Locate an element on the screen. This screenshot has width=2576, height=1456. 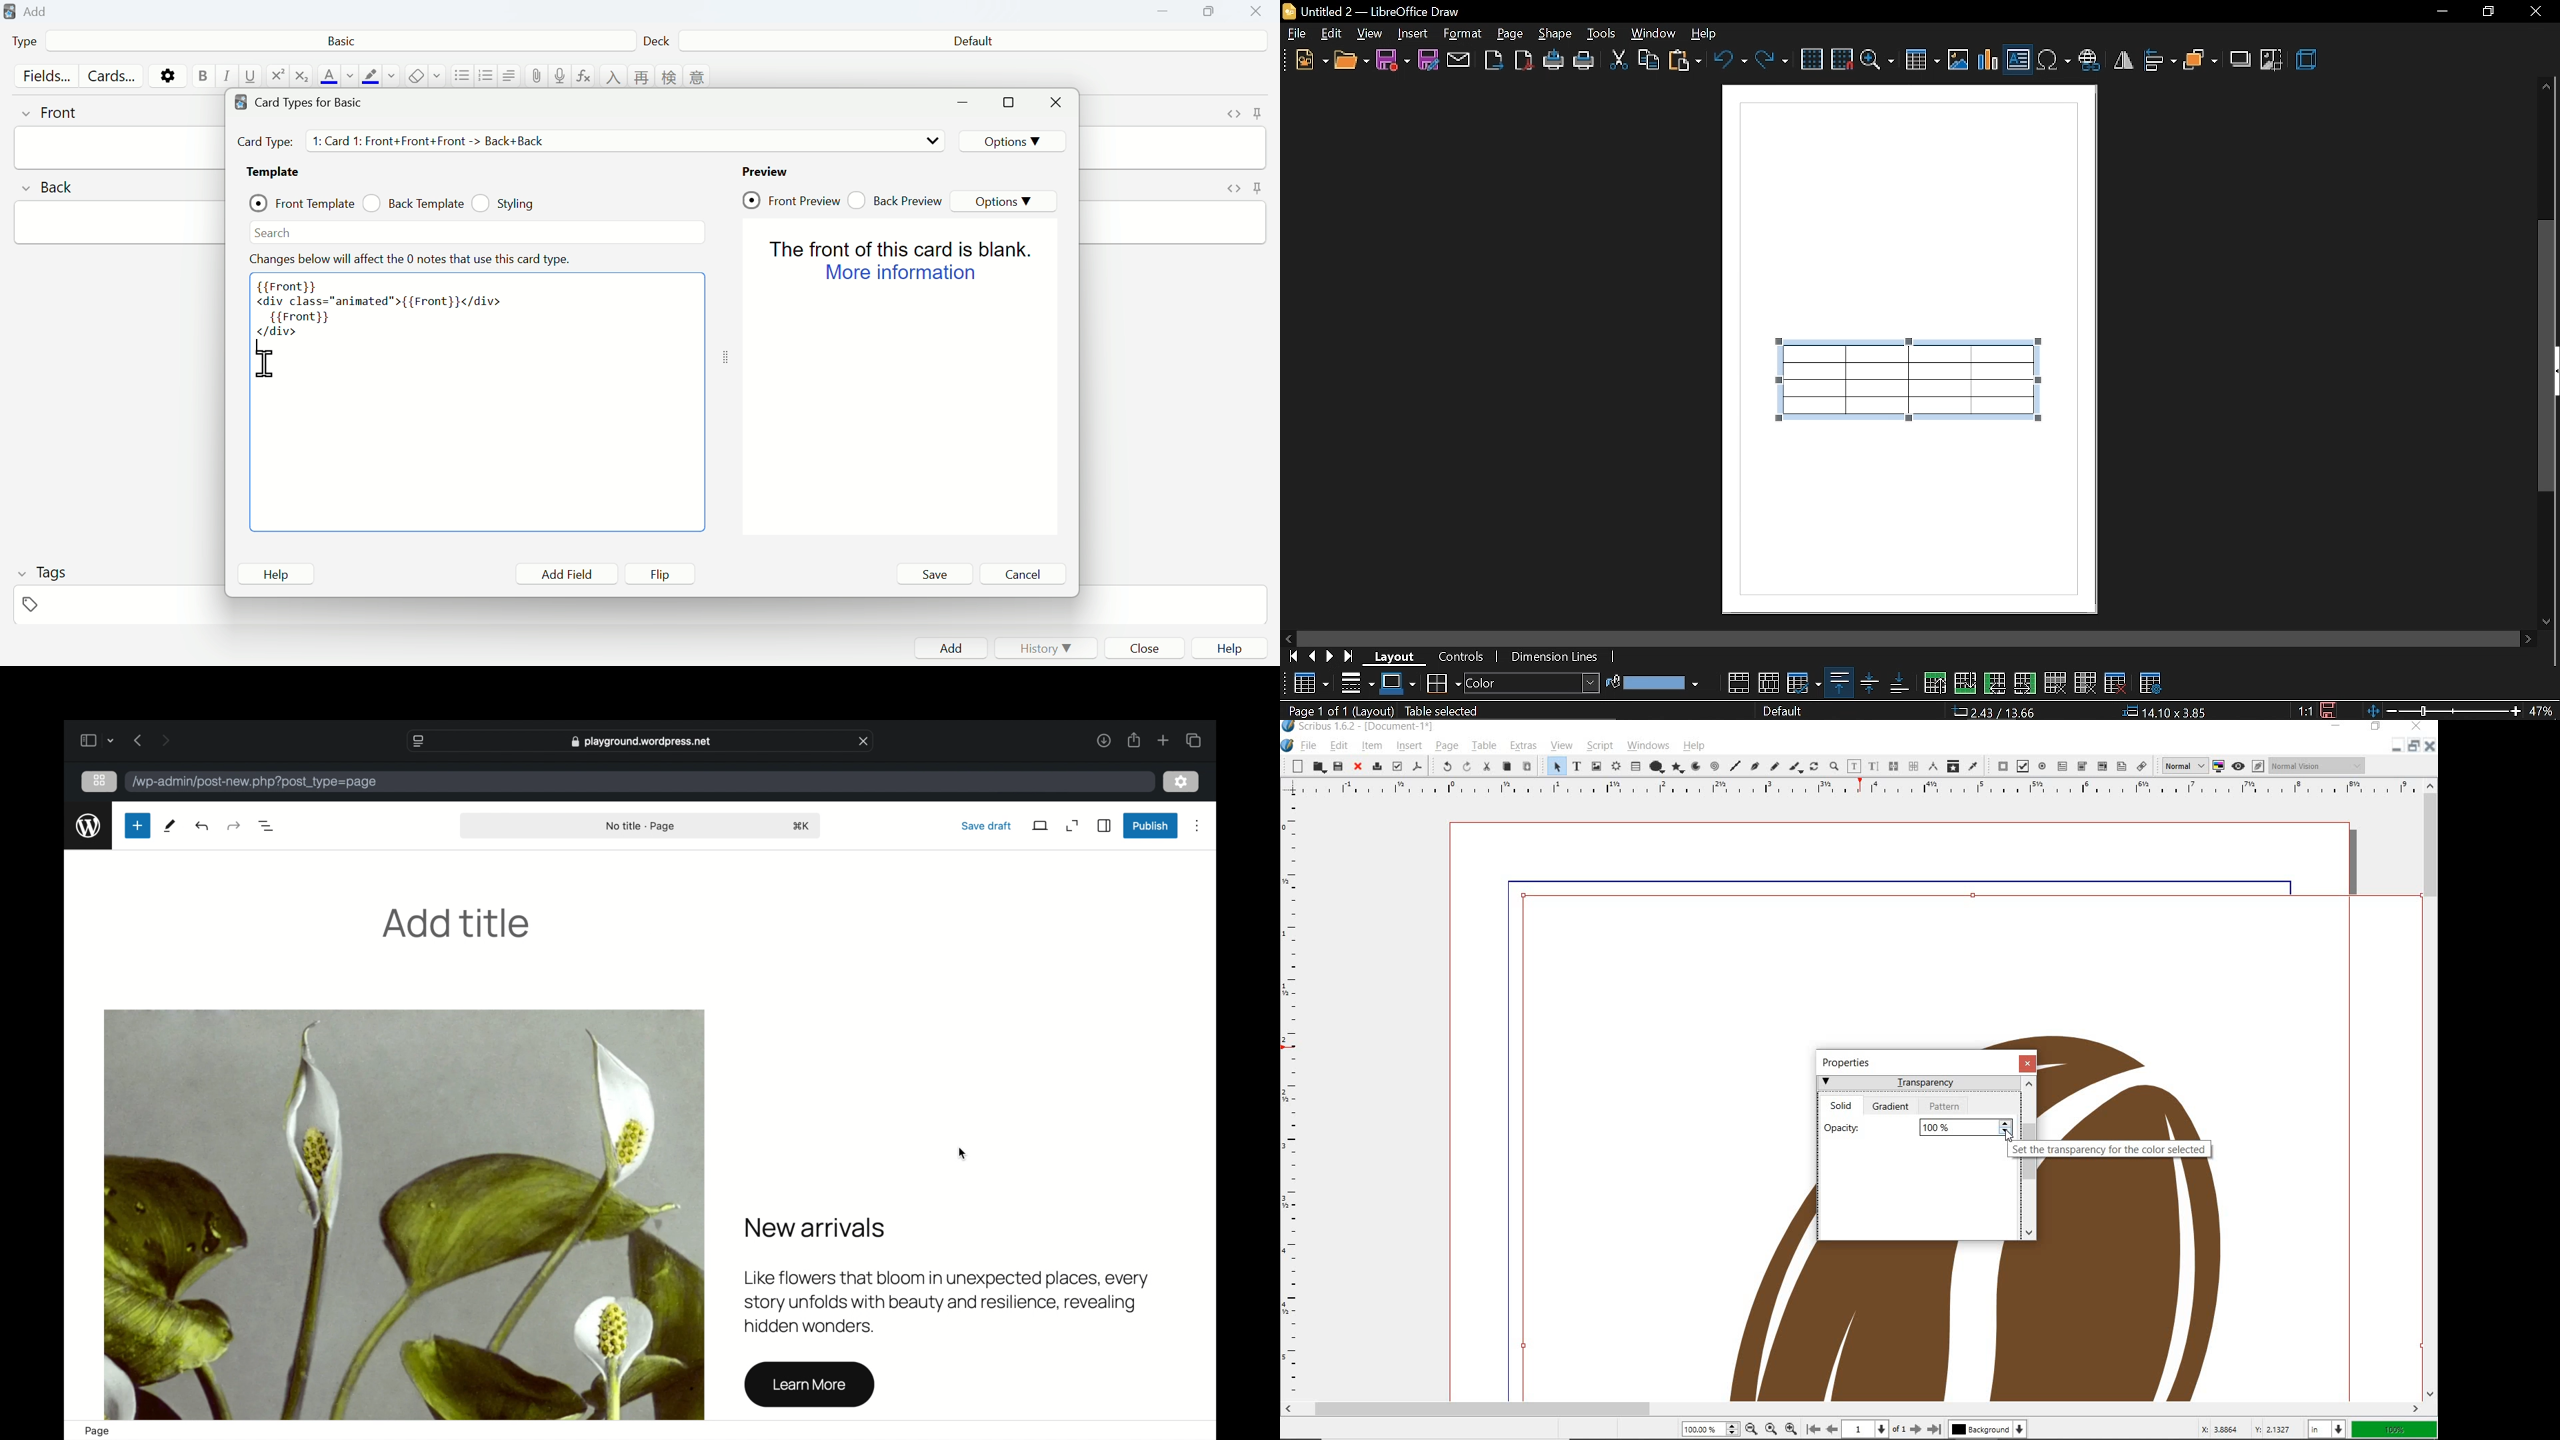
undo is located at coordinates (233, 825).